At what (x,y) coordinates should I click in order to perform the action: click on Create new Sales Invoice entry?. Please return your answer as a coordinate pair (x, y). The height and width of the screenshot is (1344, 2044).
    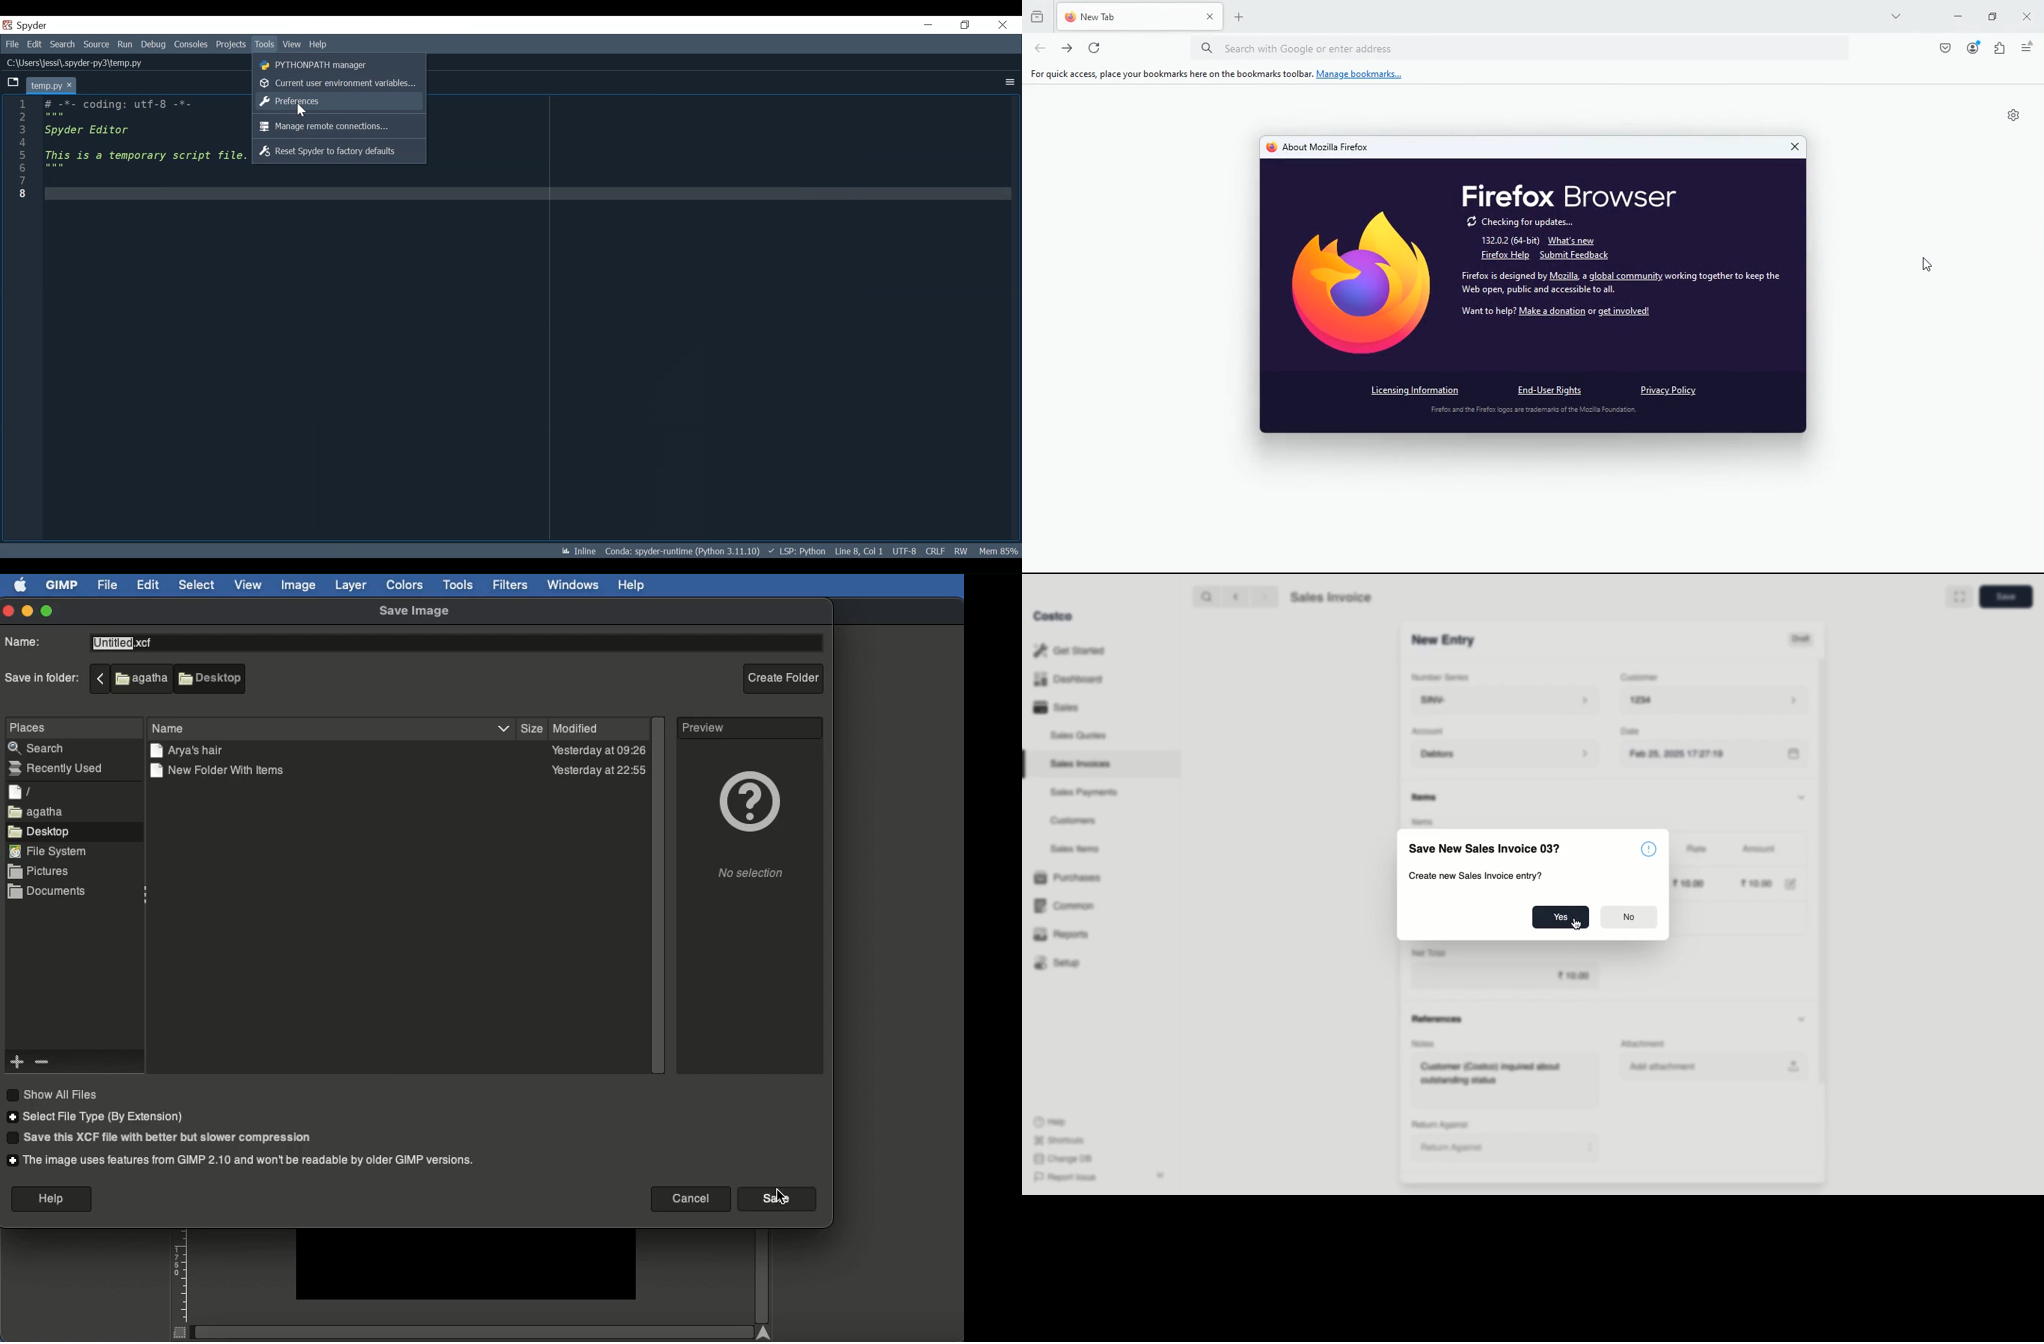
    Looking at the image, I should click on (1476, 875).